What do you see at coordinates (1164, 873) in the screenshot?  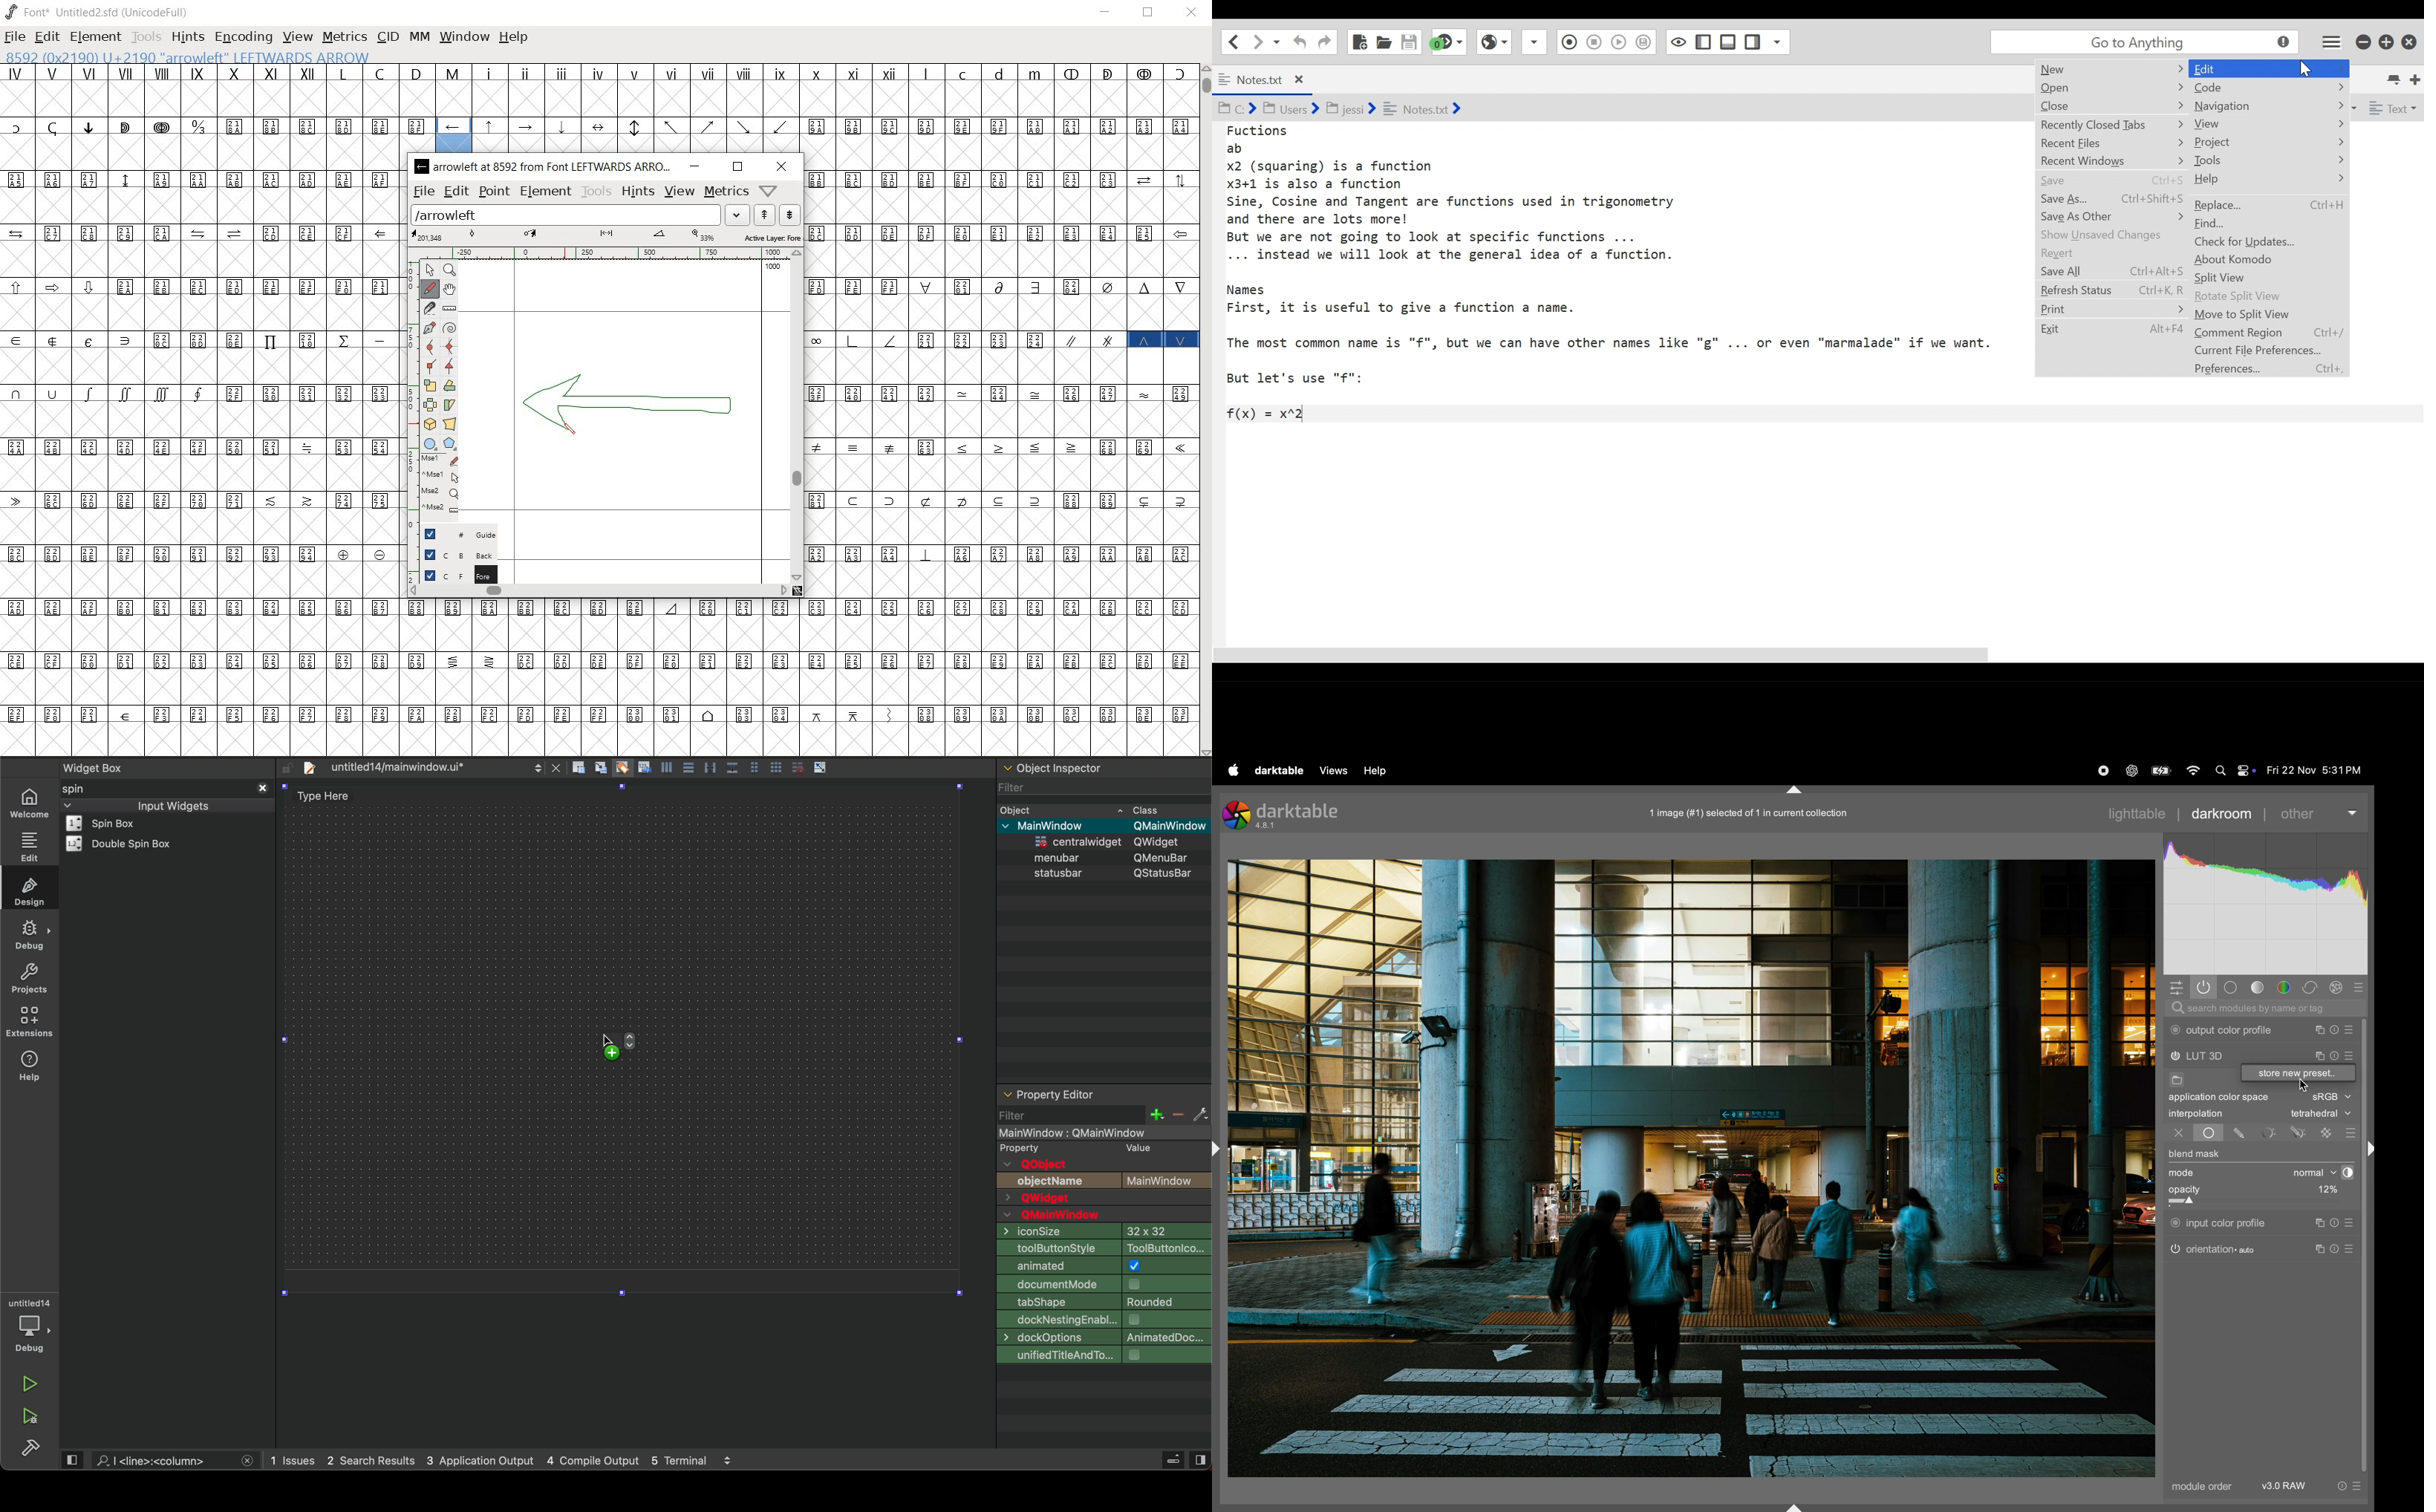 I see `` at bounding box center [1164, 873].